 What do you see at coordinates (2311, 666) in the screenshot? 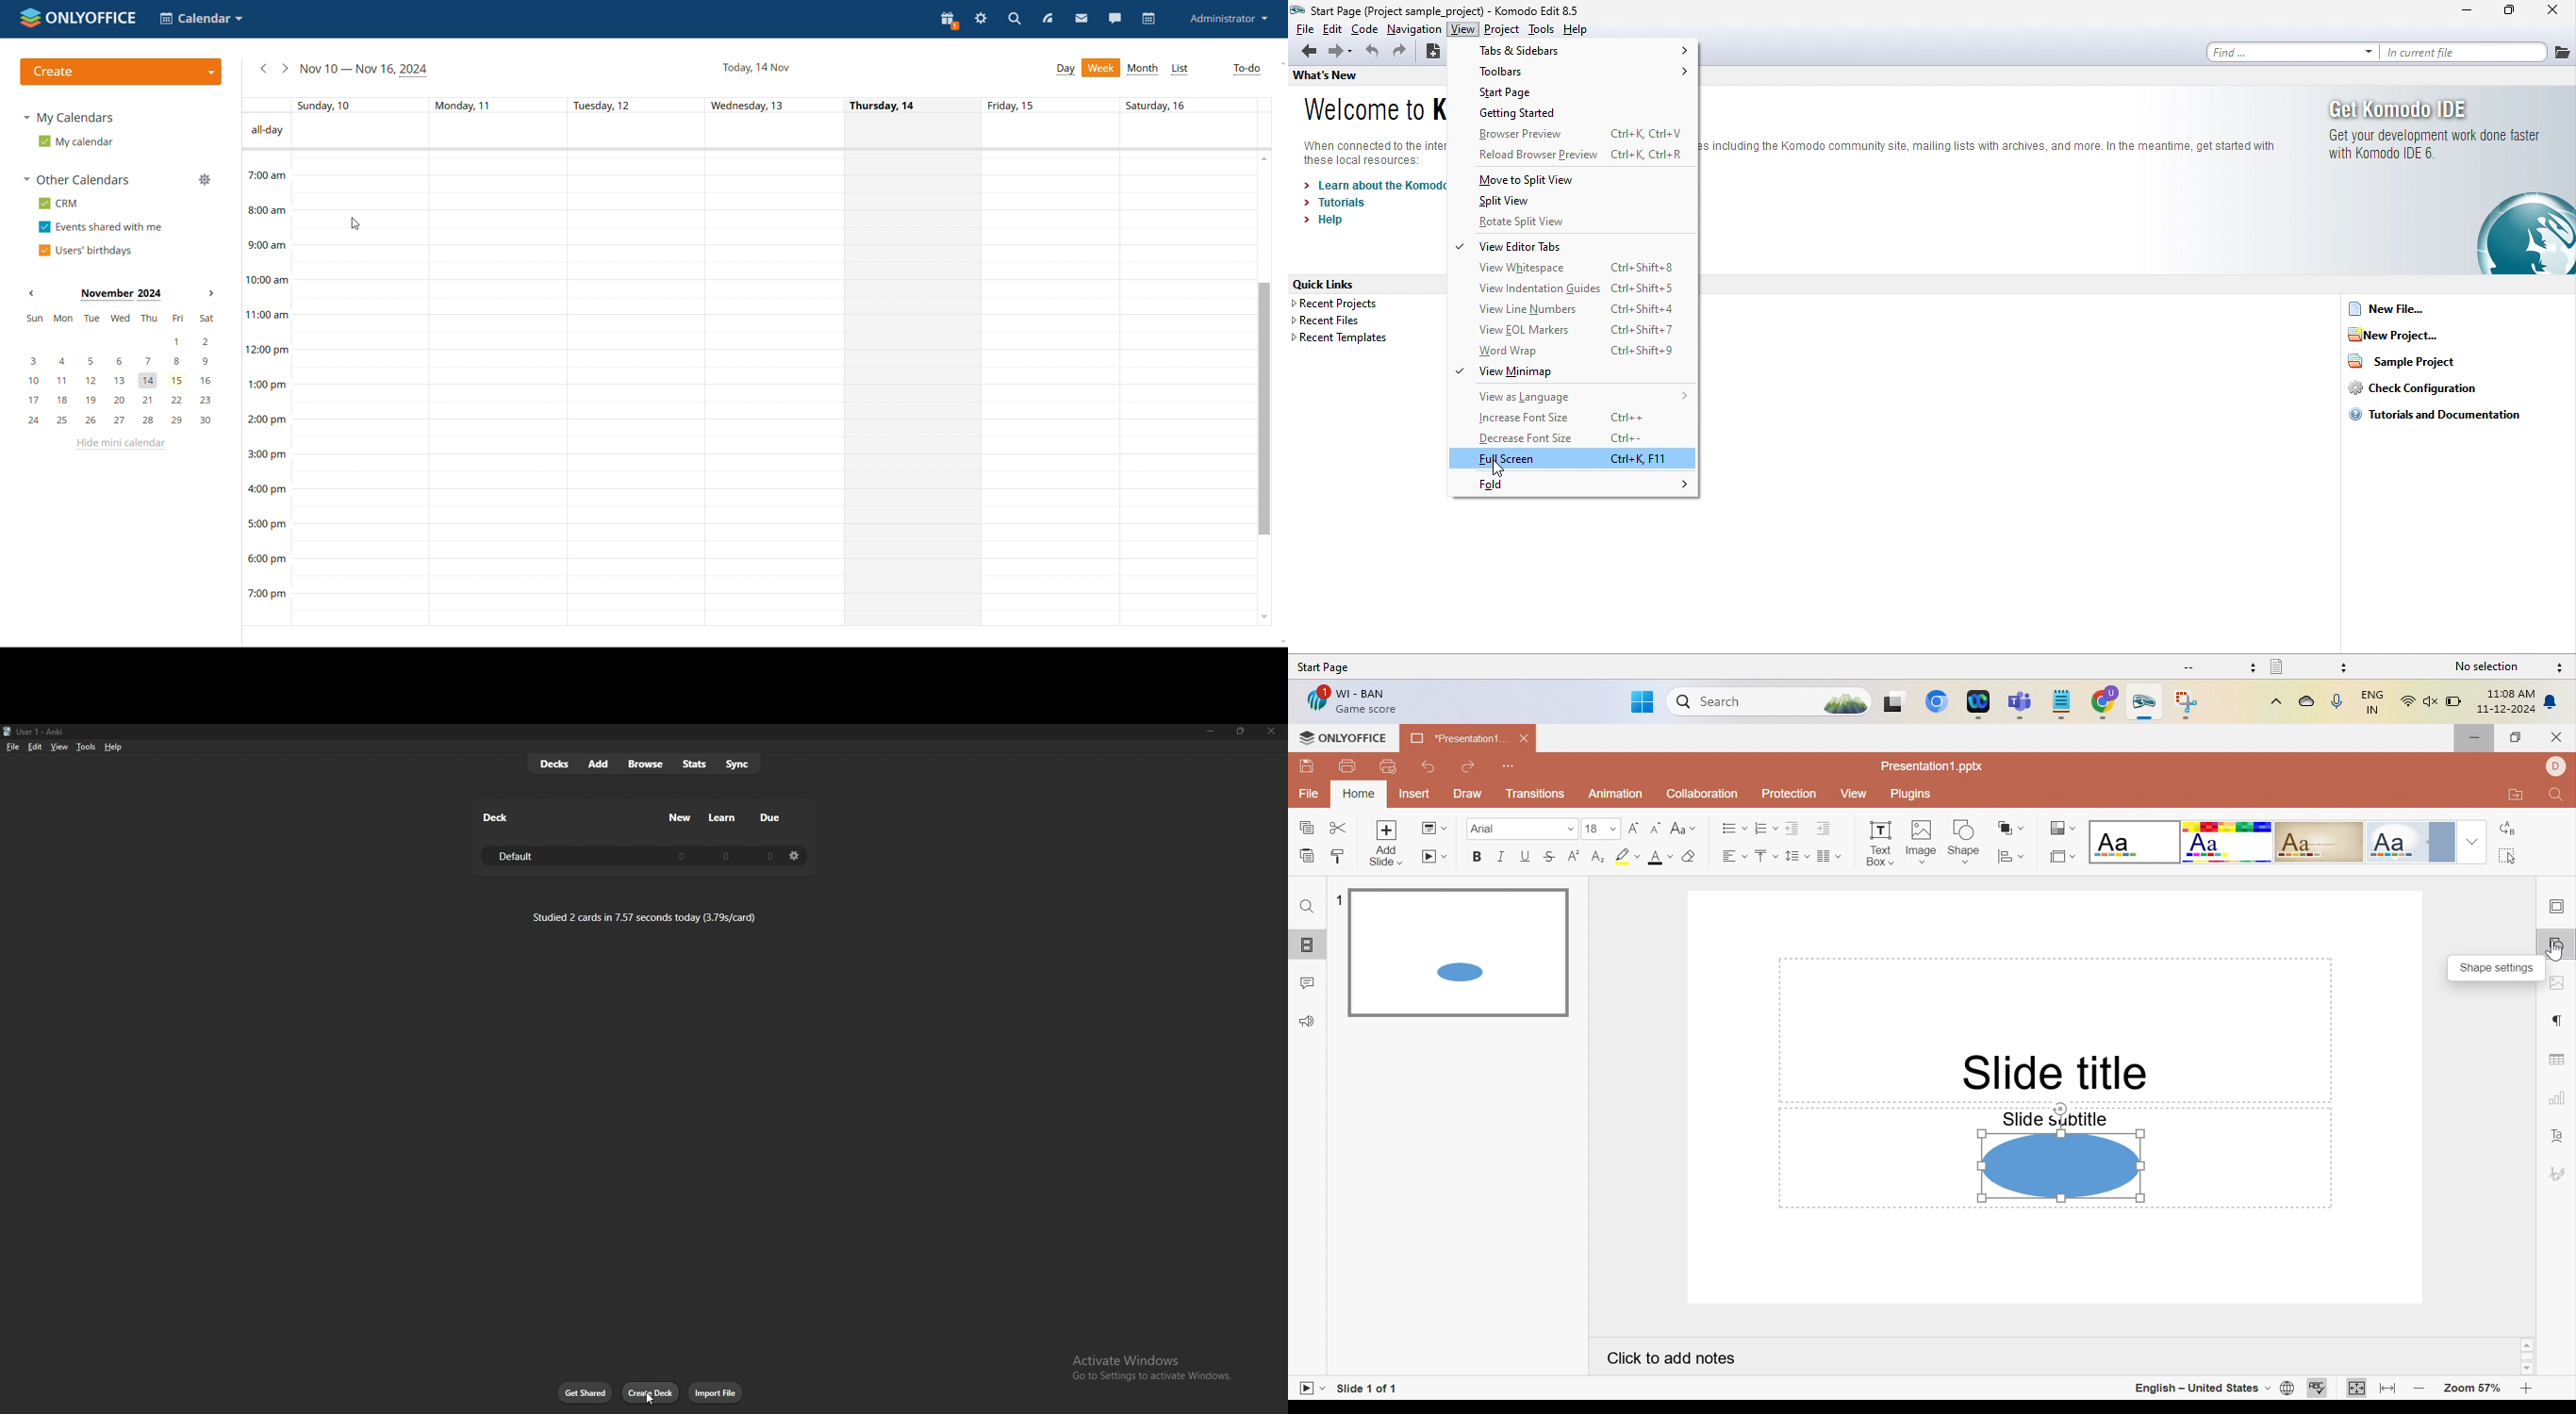
I see `file type` at bounding box center [2311, 666].